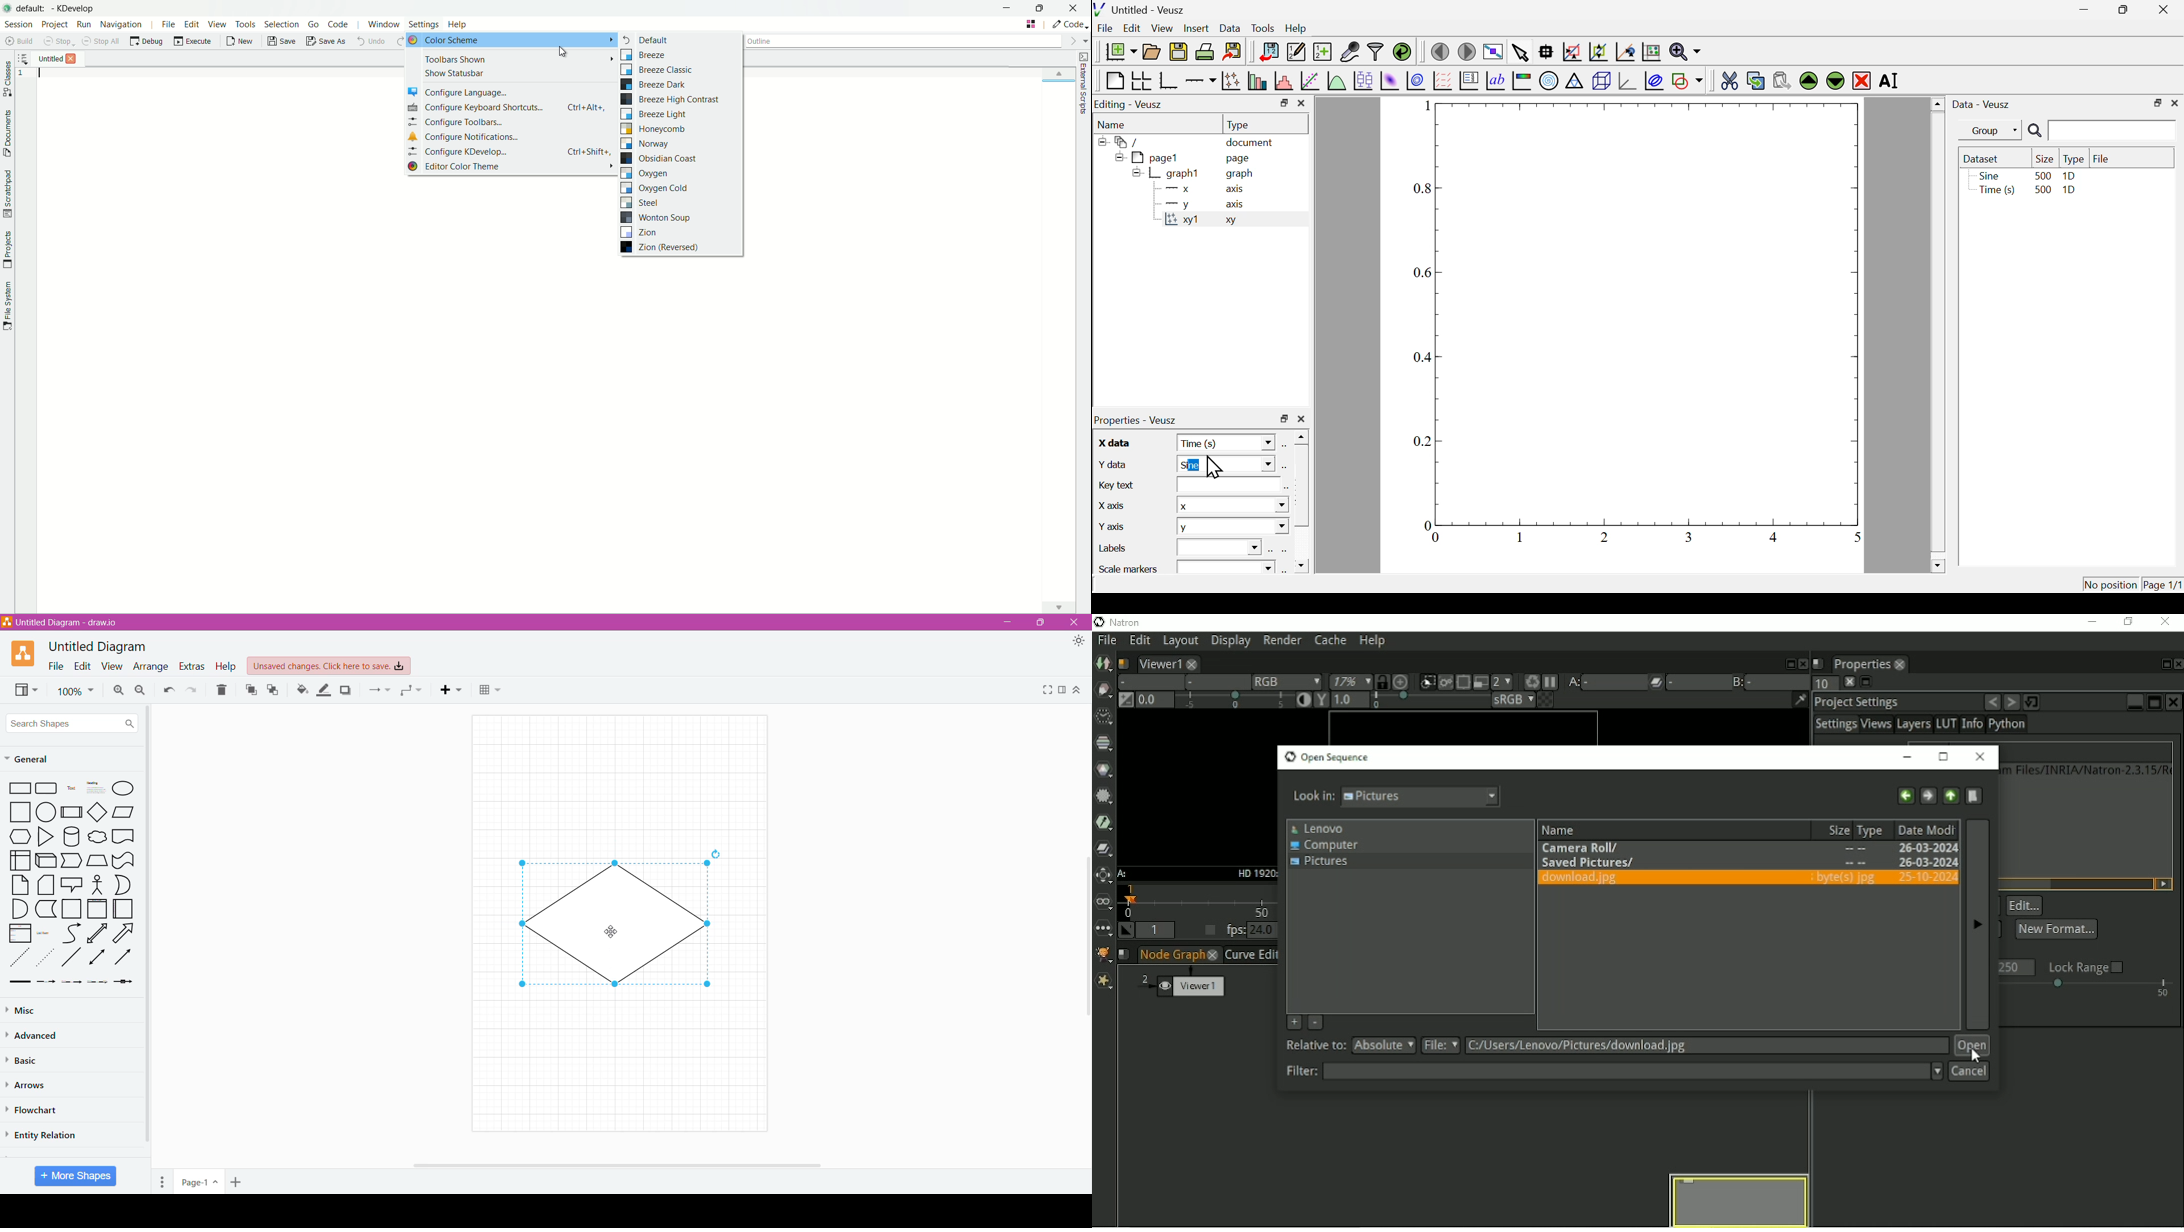 This screenshot has height=1232, width=2184. I want to click on axis, so click(1236, 190).